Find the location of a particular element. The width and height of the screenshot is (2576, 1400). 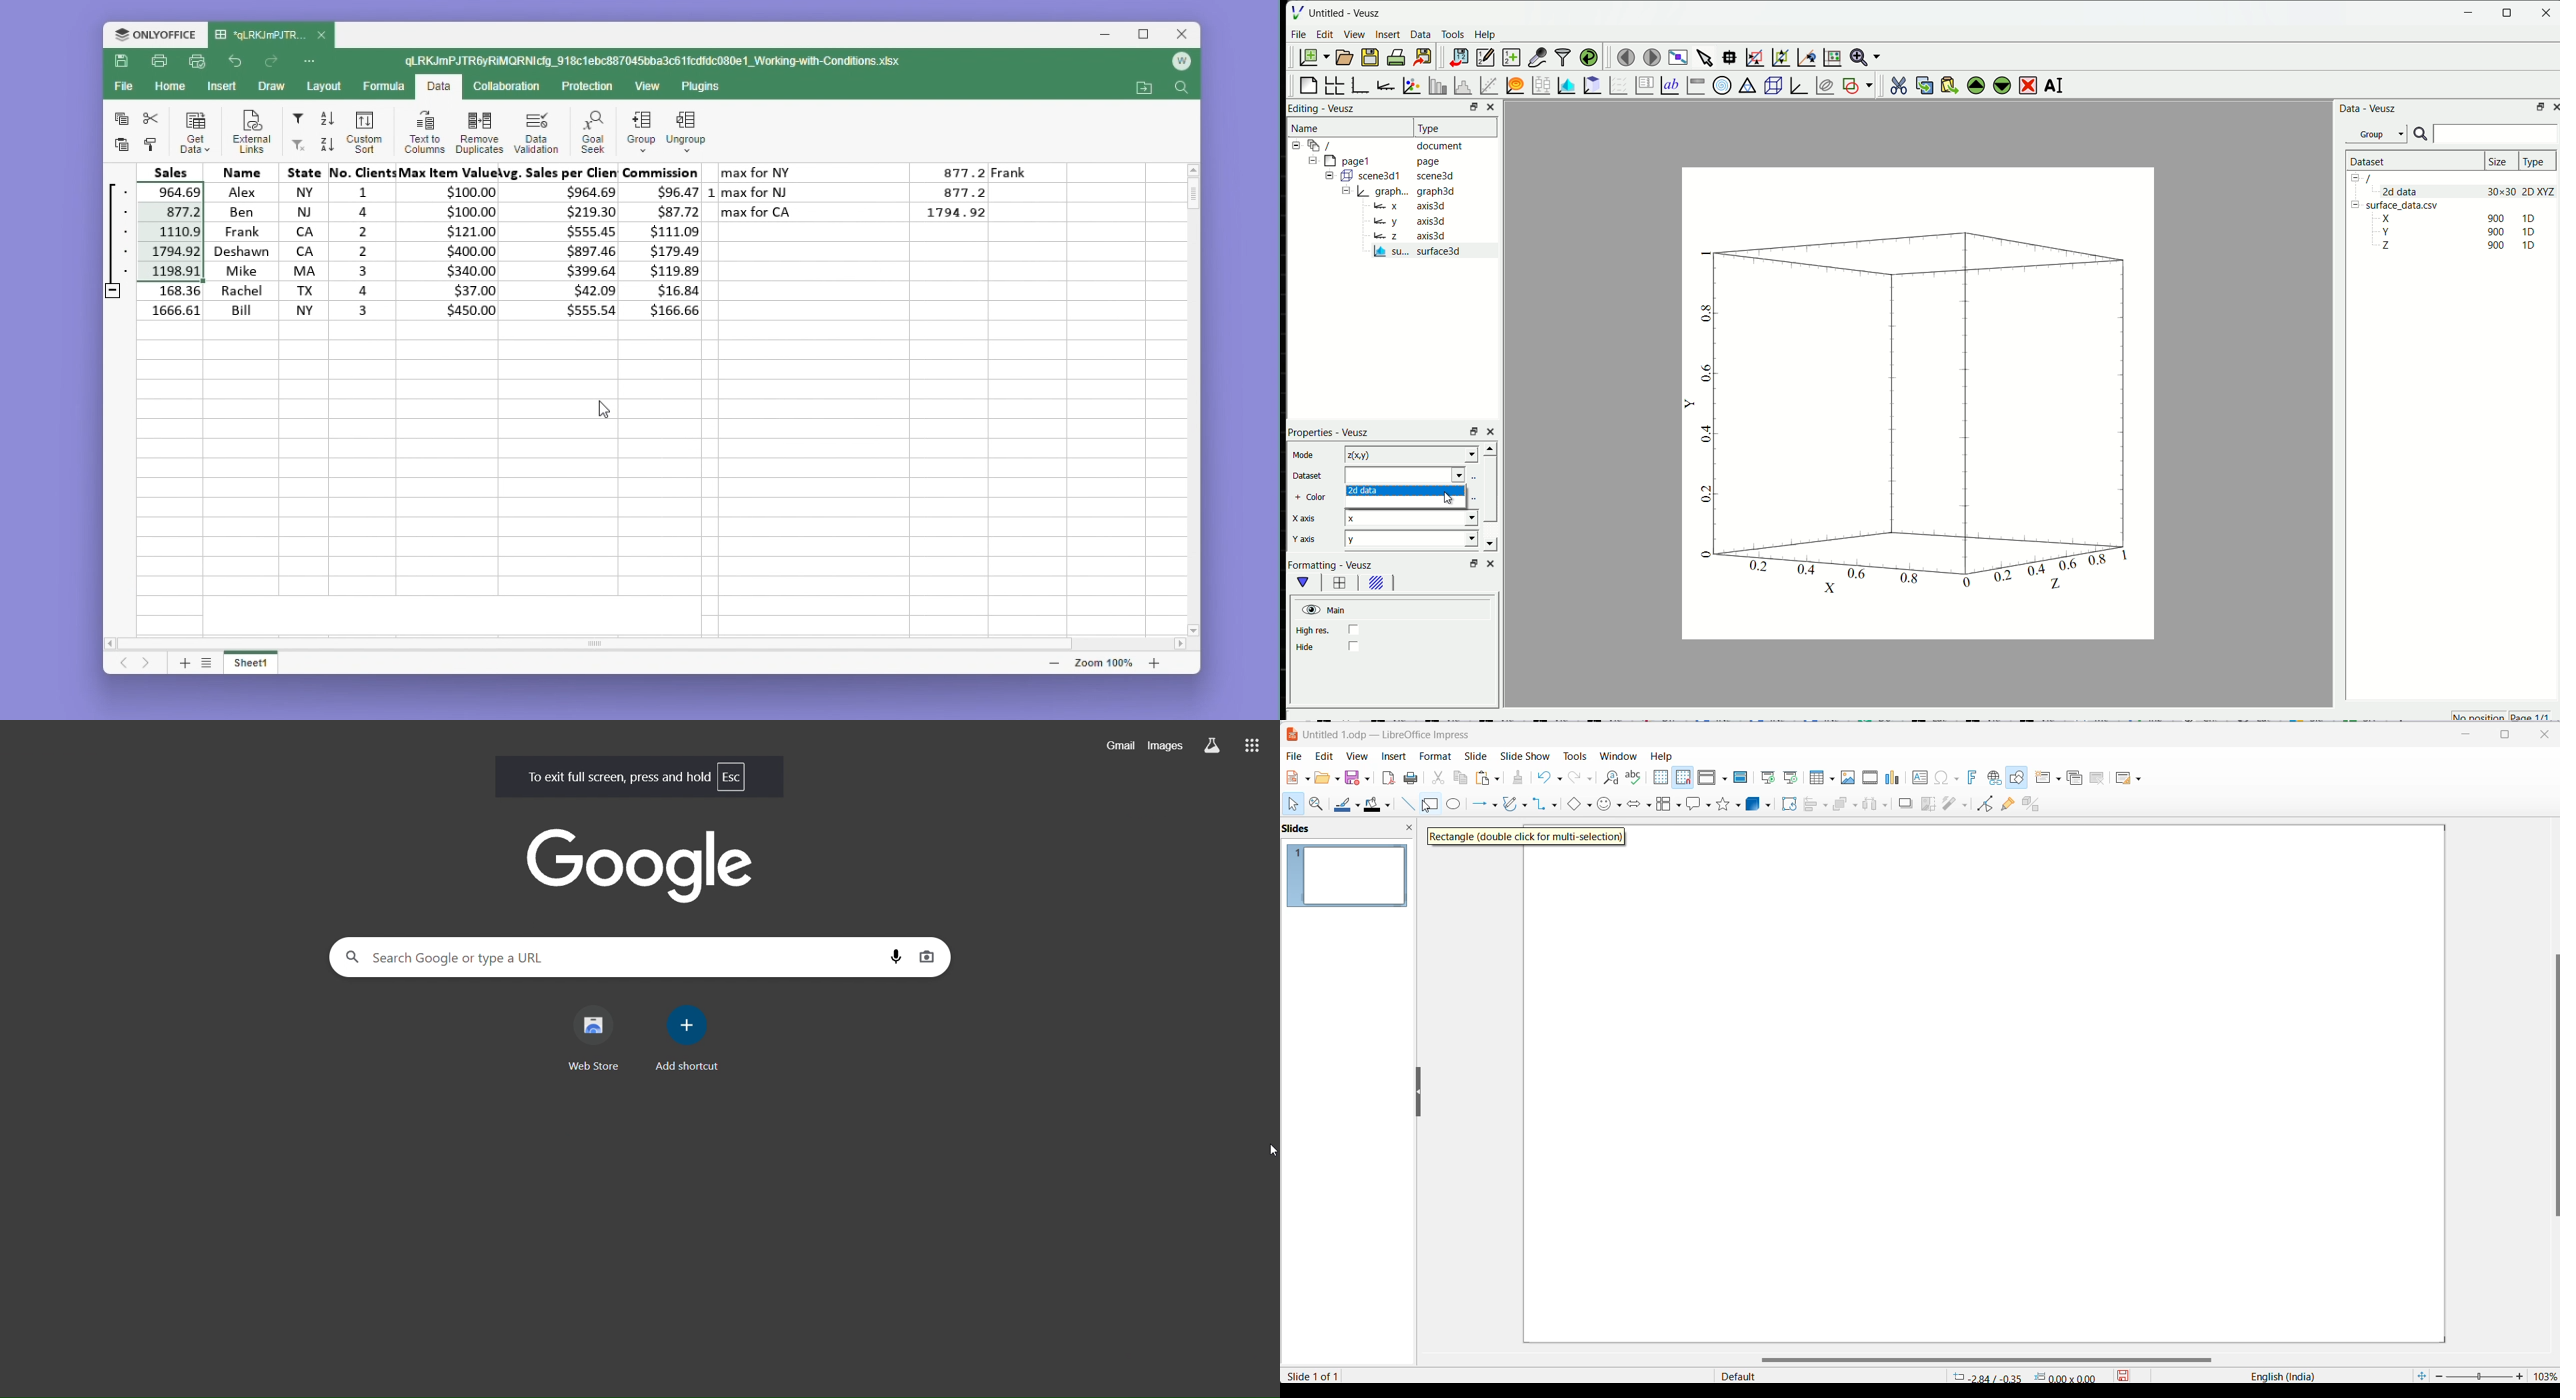

sort ascending is located at coordinates (328, 119).